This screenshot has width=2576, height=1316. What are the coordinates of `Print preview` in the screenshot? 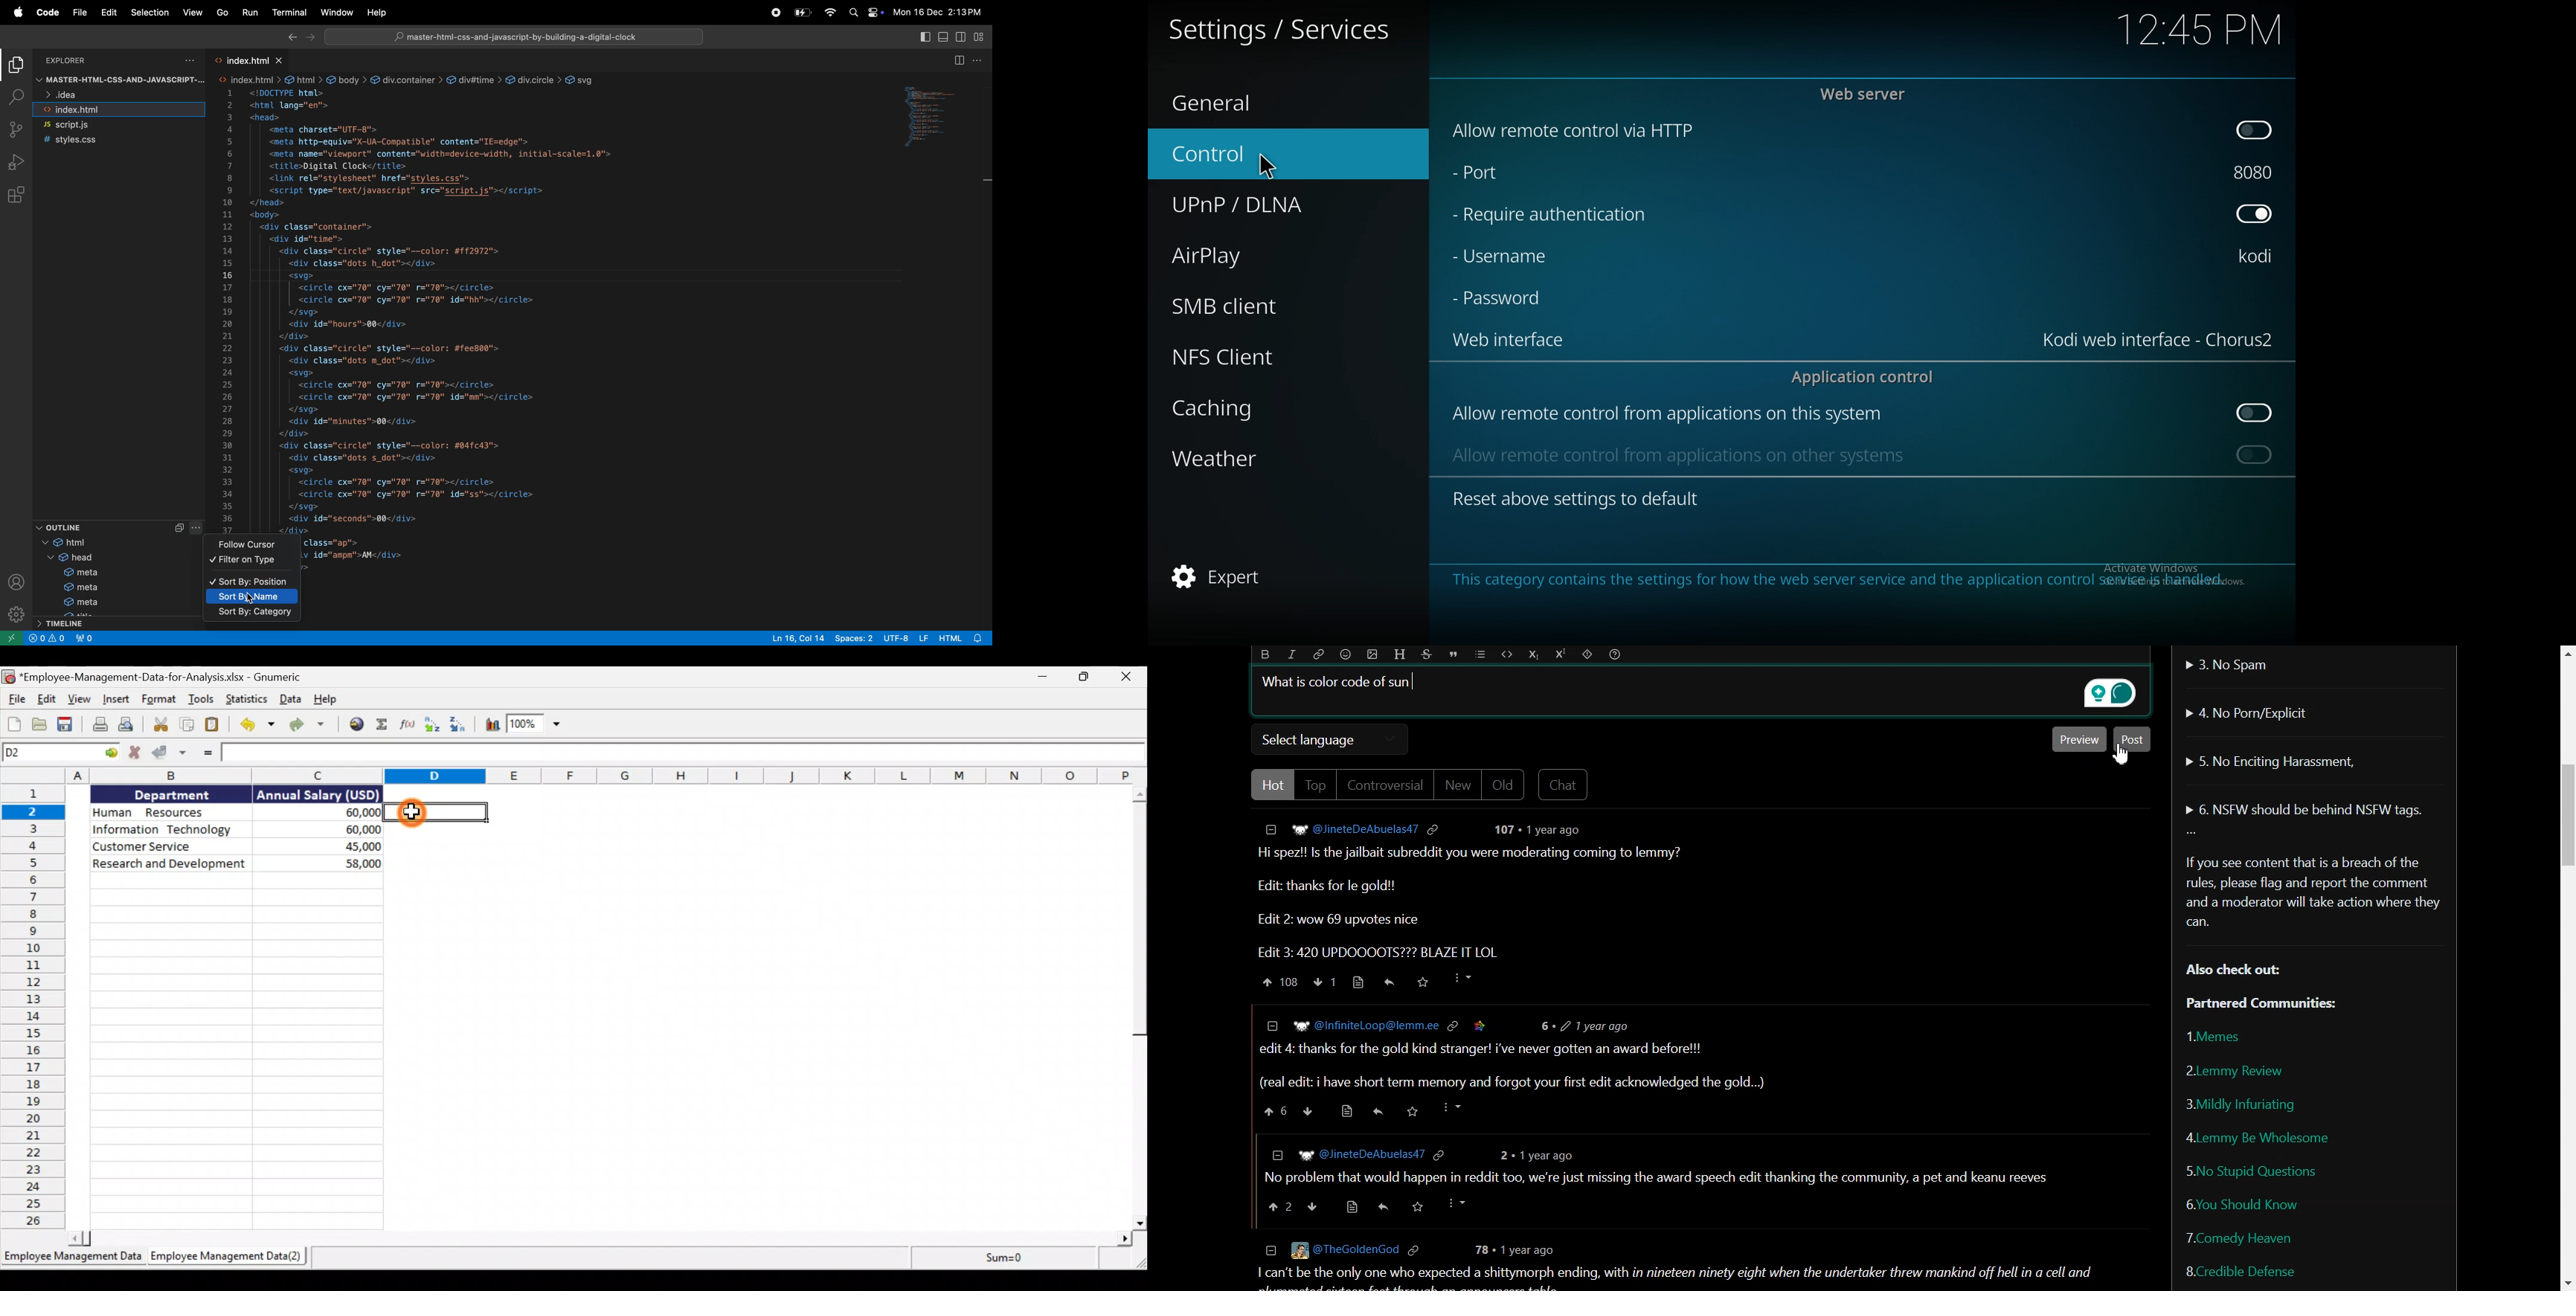 It's located at (128, 724).